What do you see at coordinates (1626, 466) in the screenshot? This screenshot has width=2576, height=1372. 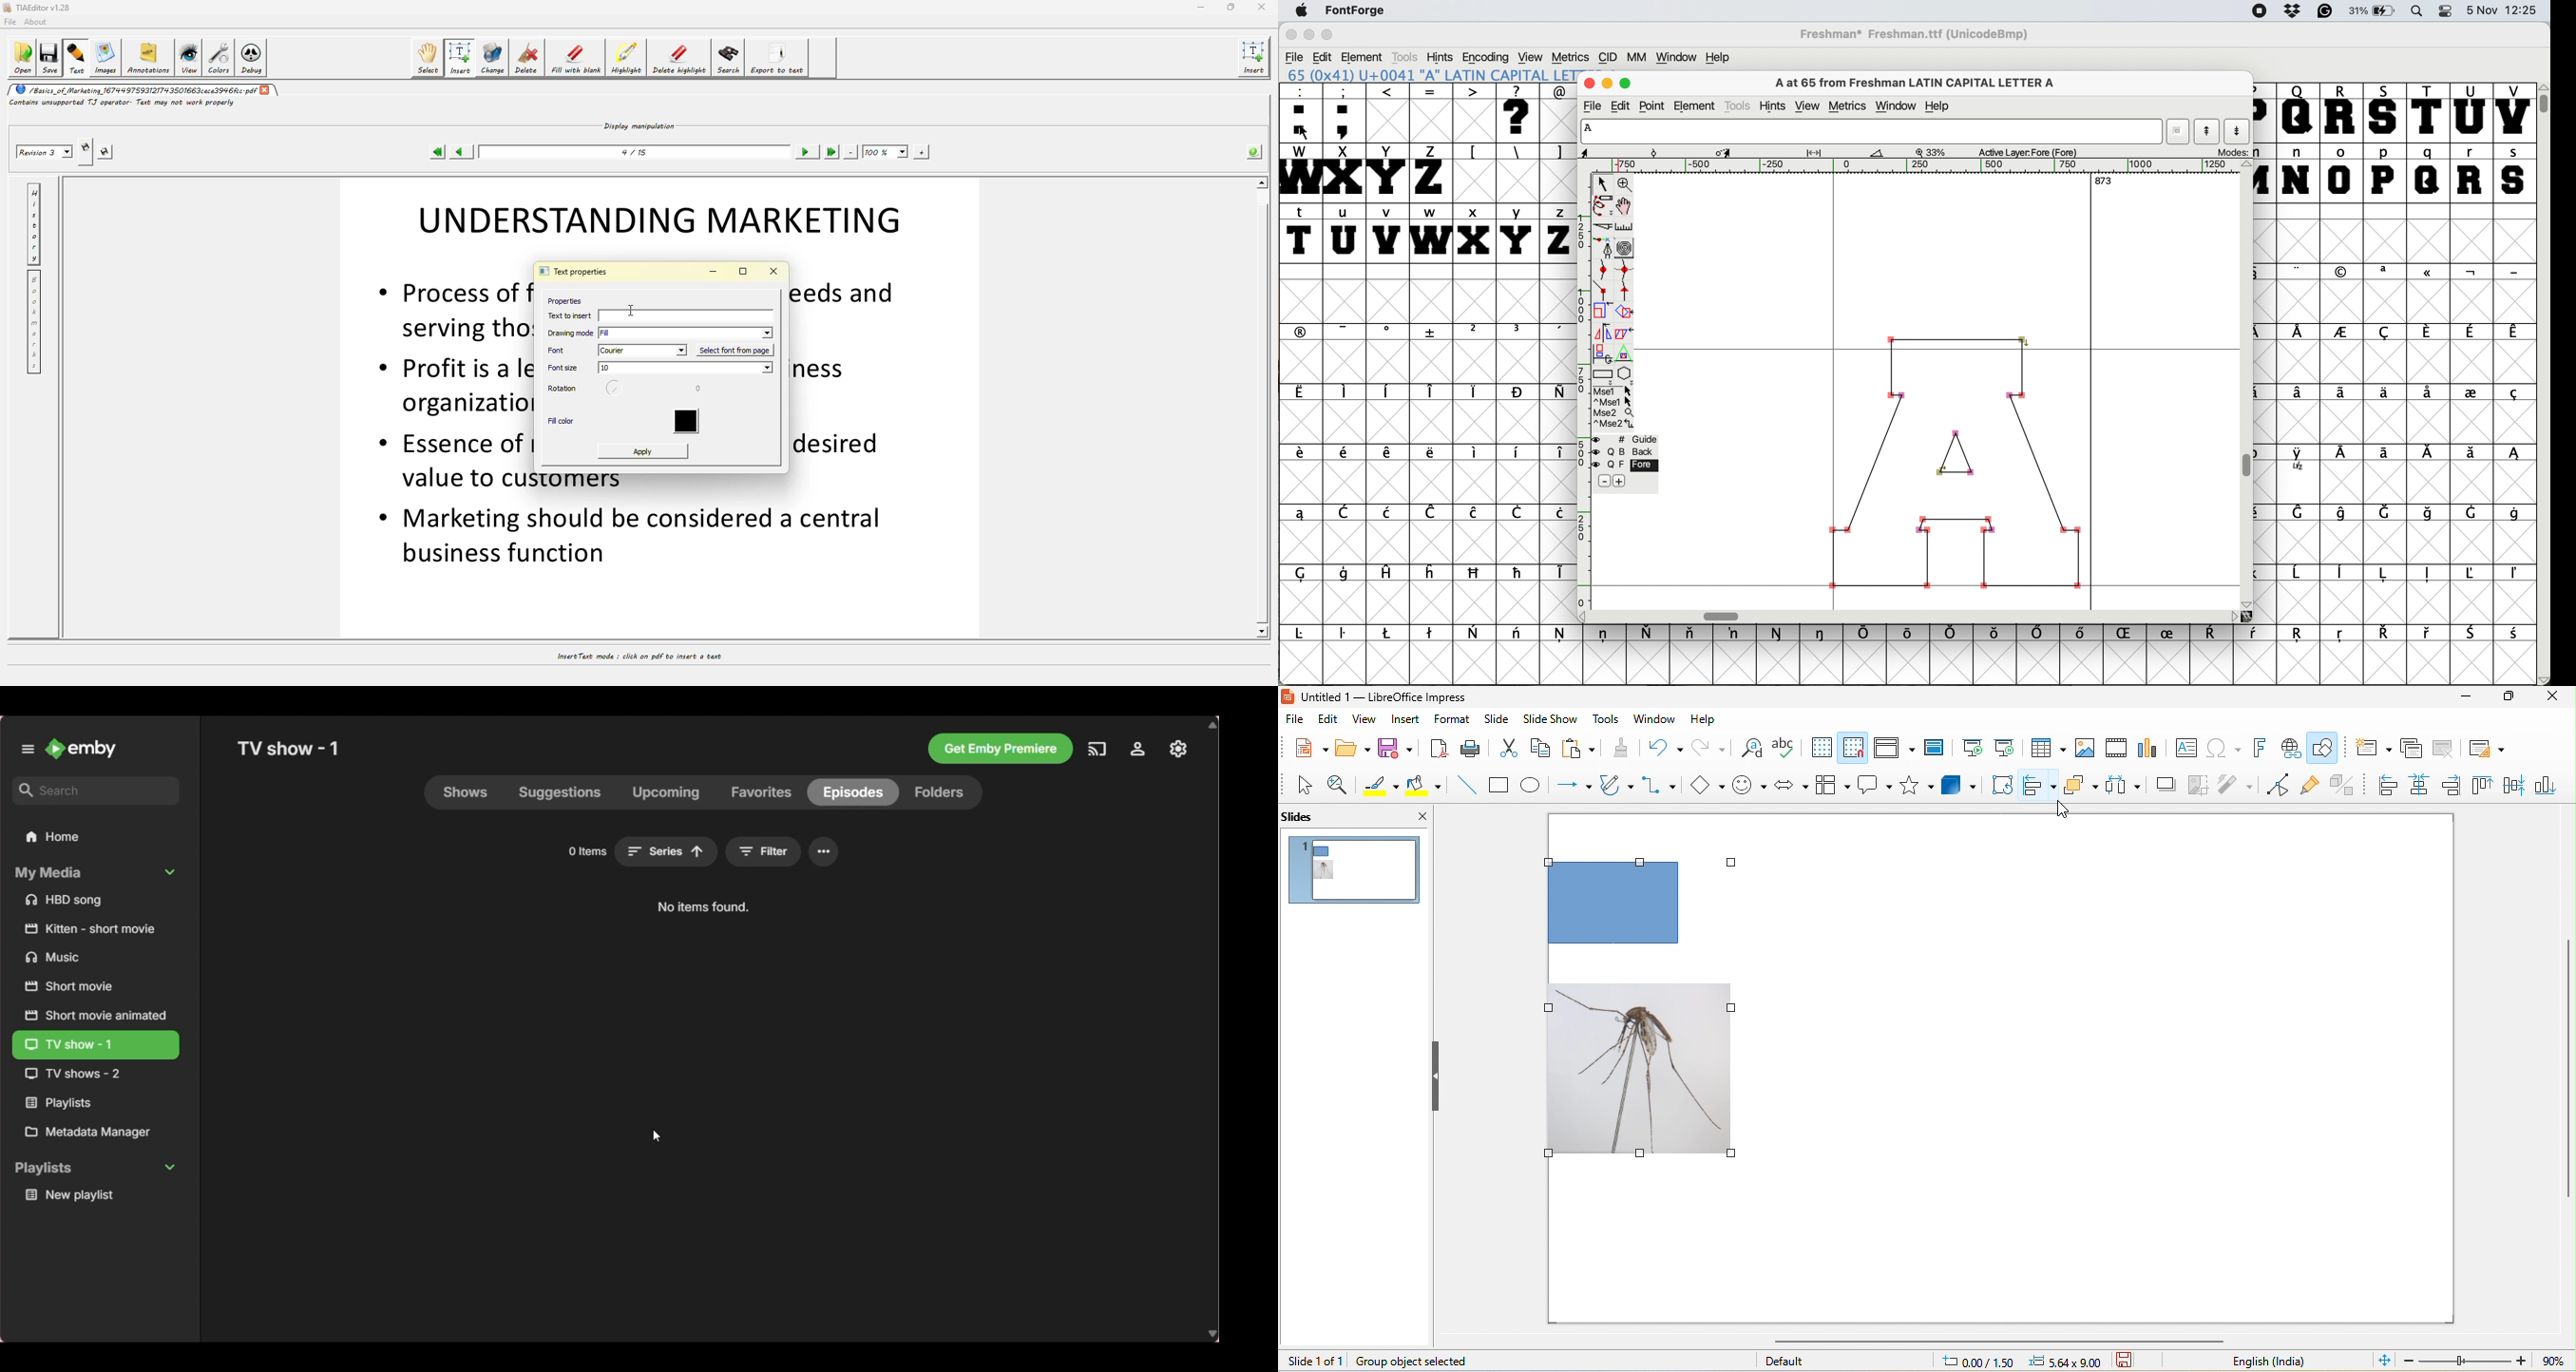 I see `fore` at bounding box center [1626, 466].